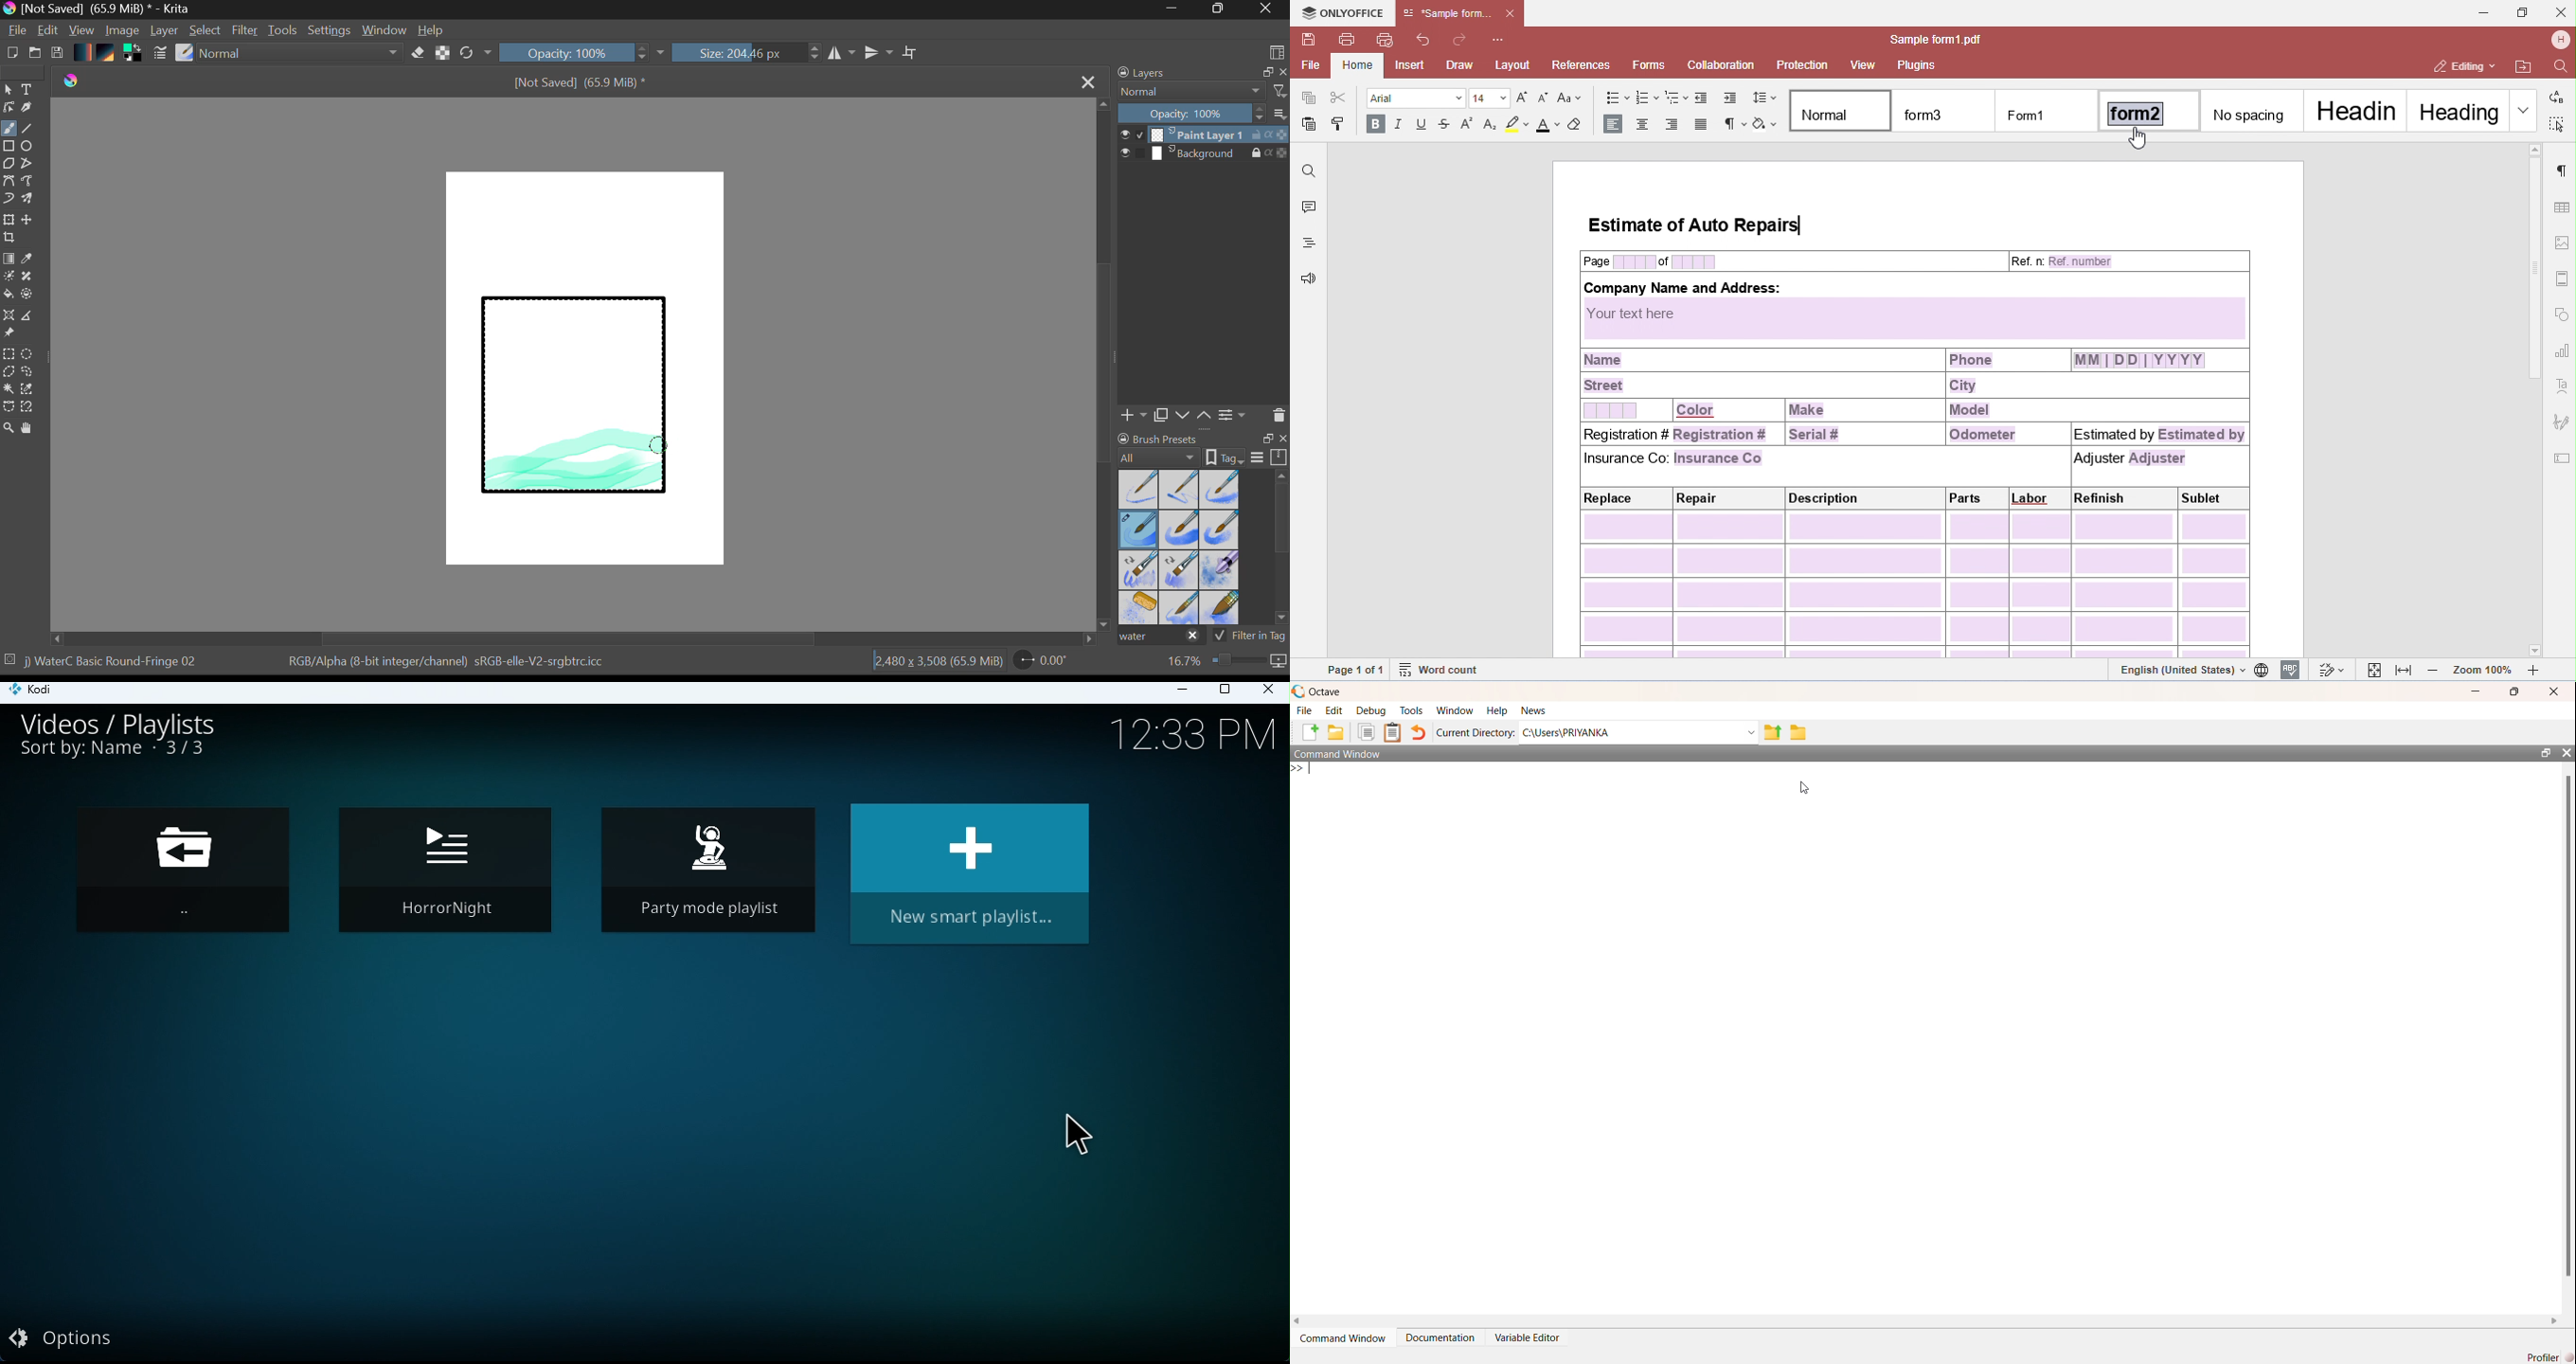 The height and width of the screenshot is (1372, 2576). I want to click on Move Layer Down, so click(1184, 416).